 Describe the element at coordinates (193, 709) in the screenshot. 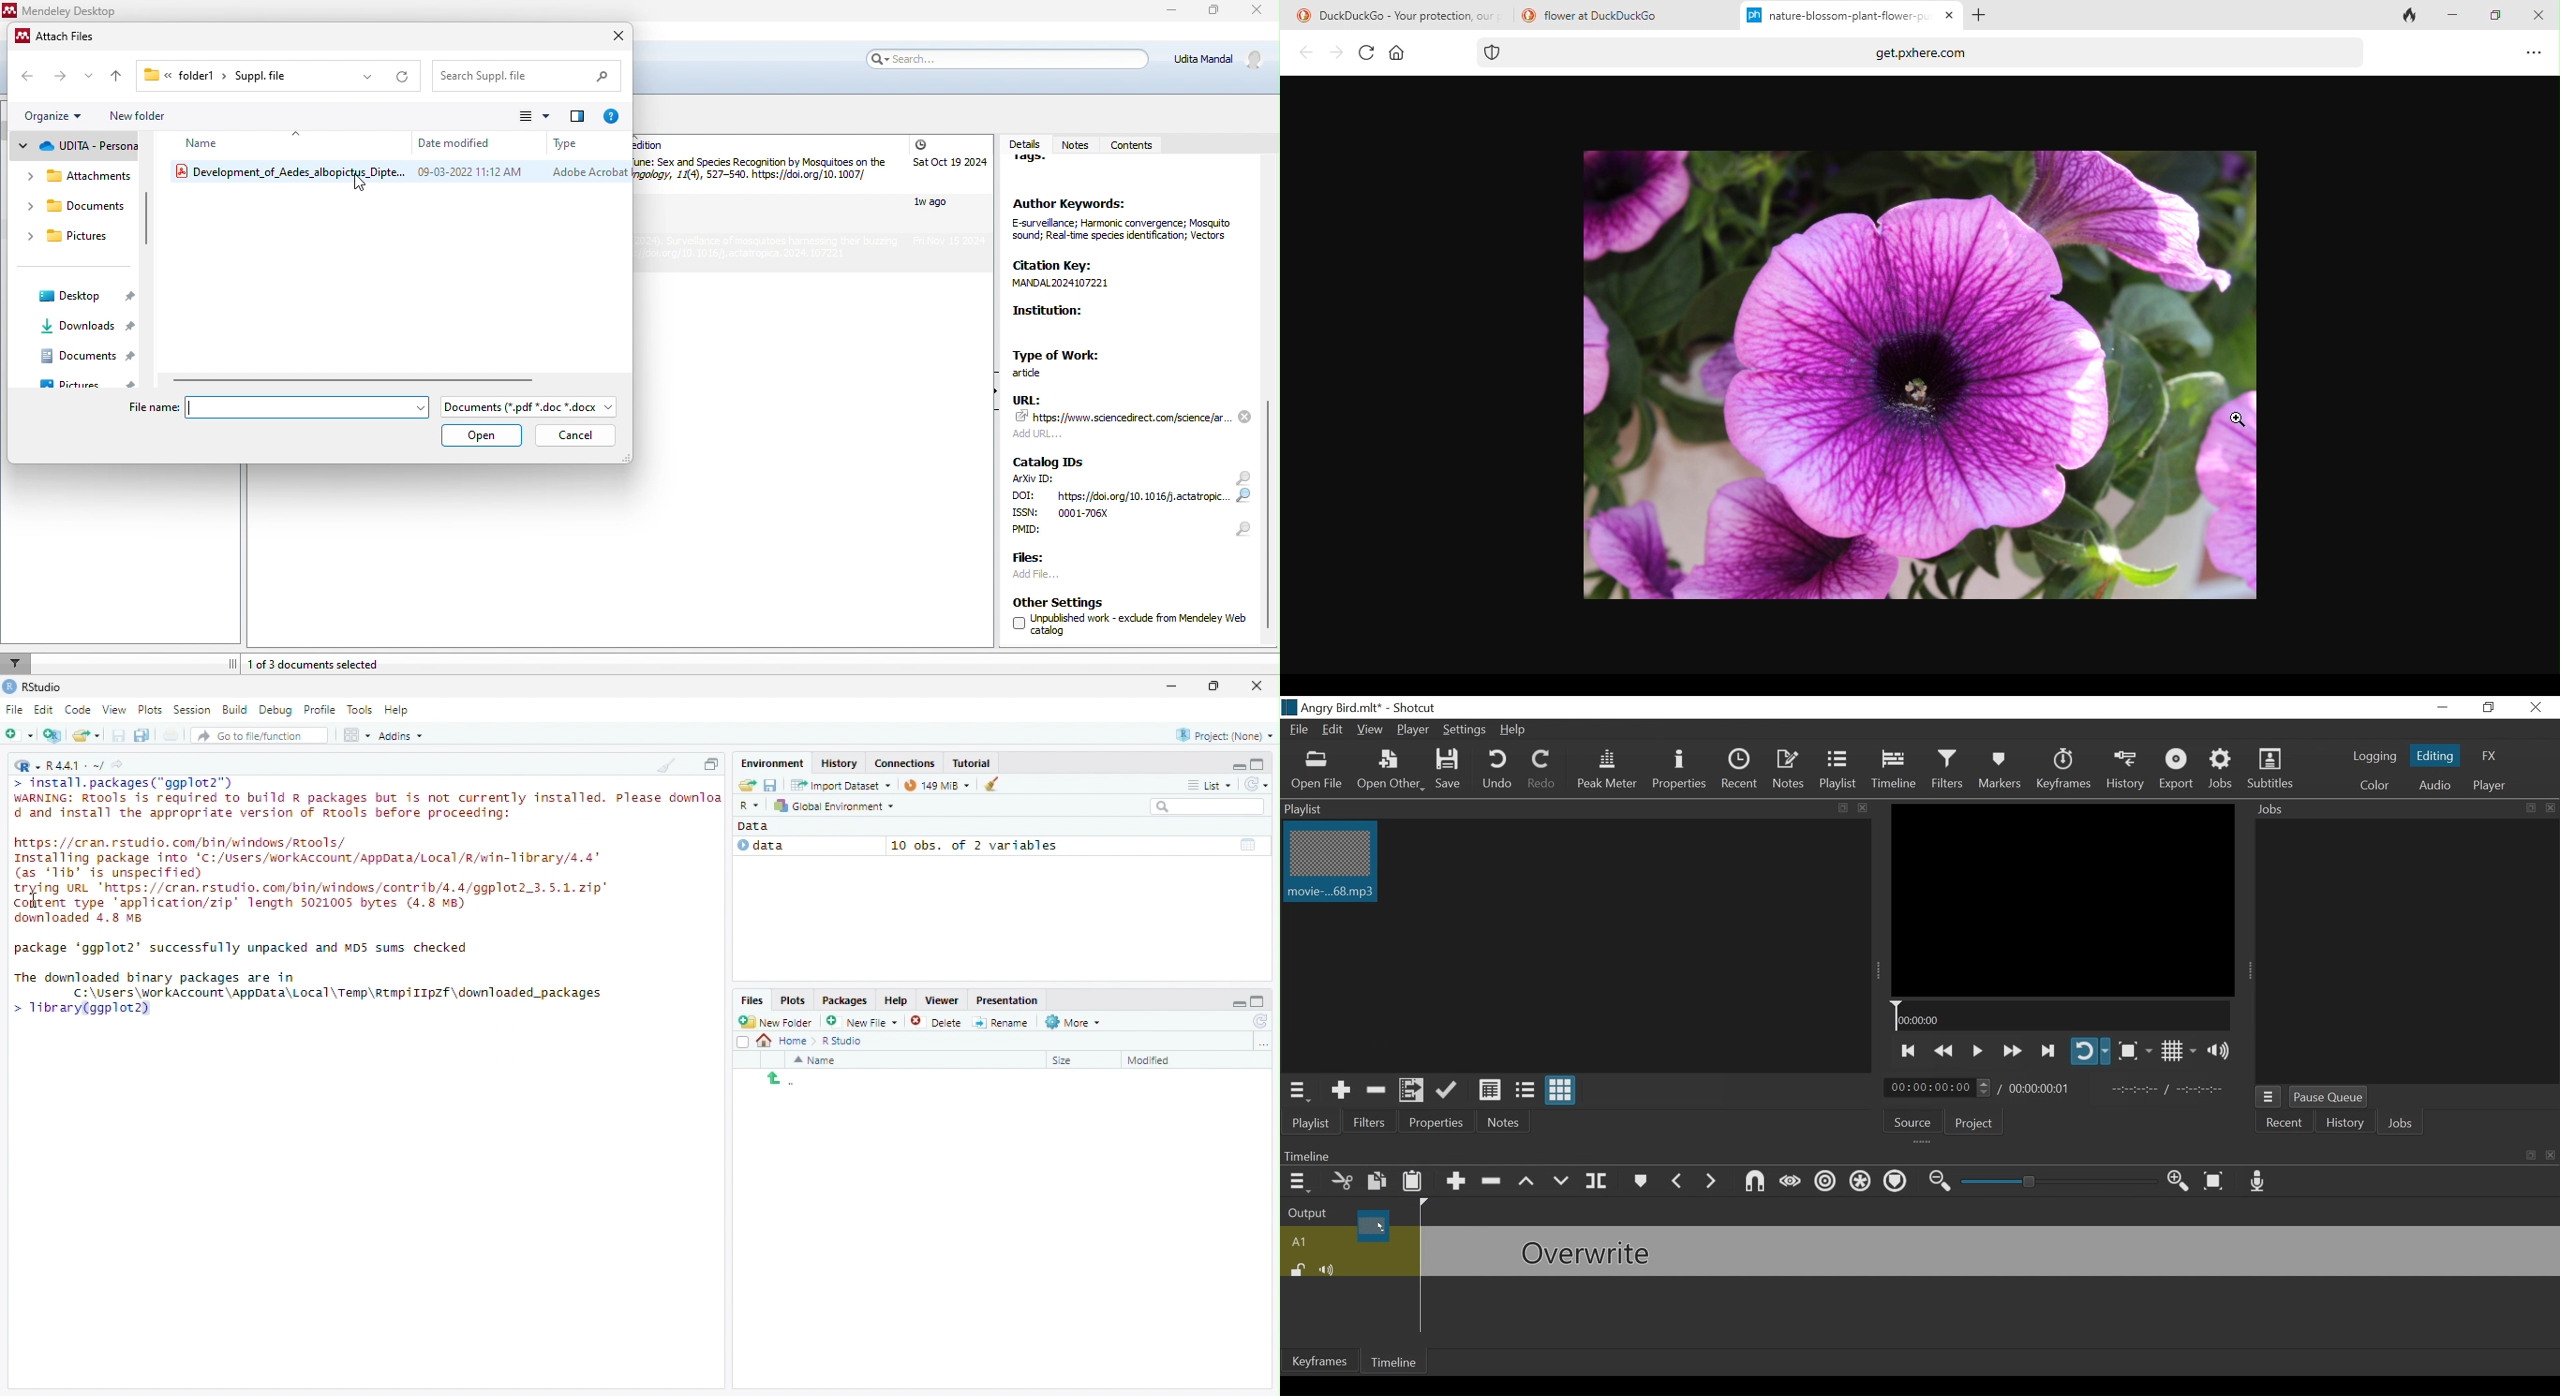

I see `Session` at that location.